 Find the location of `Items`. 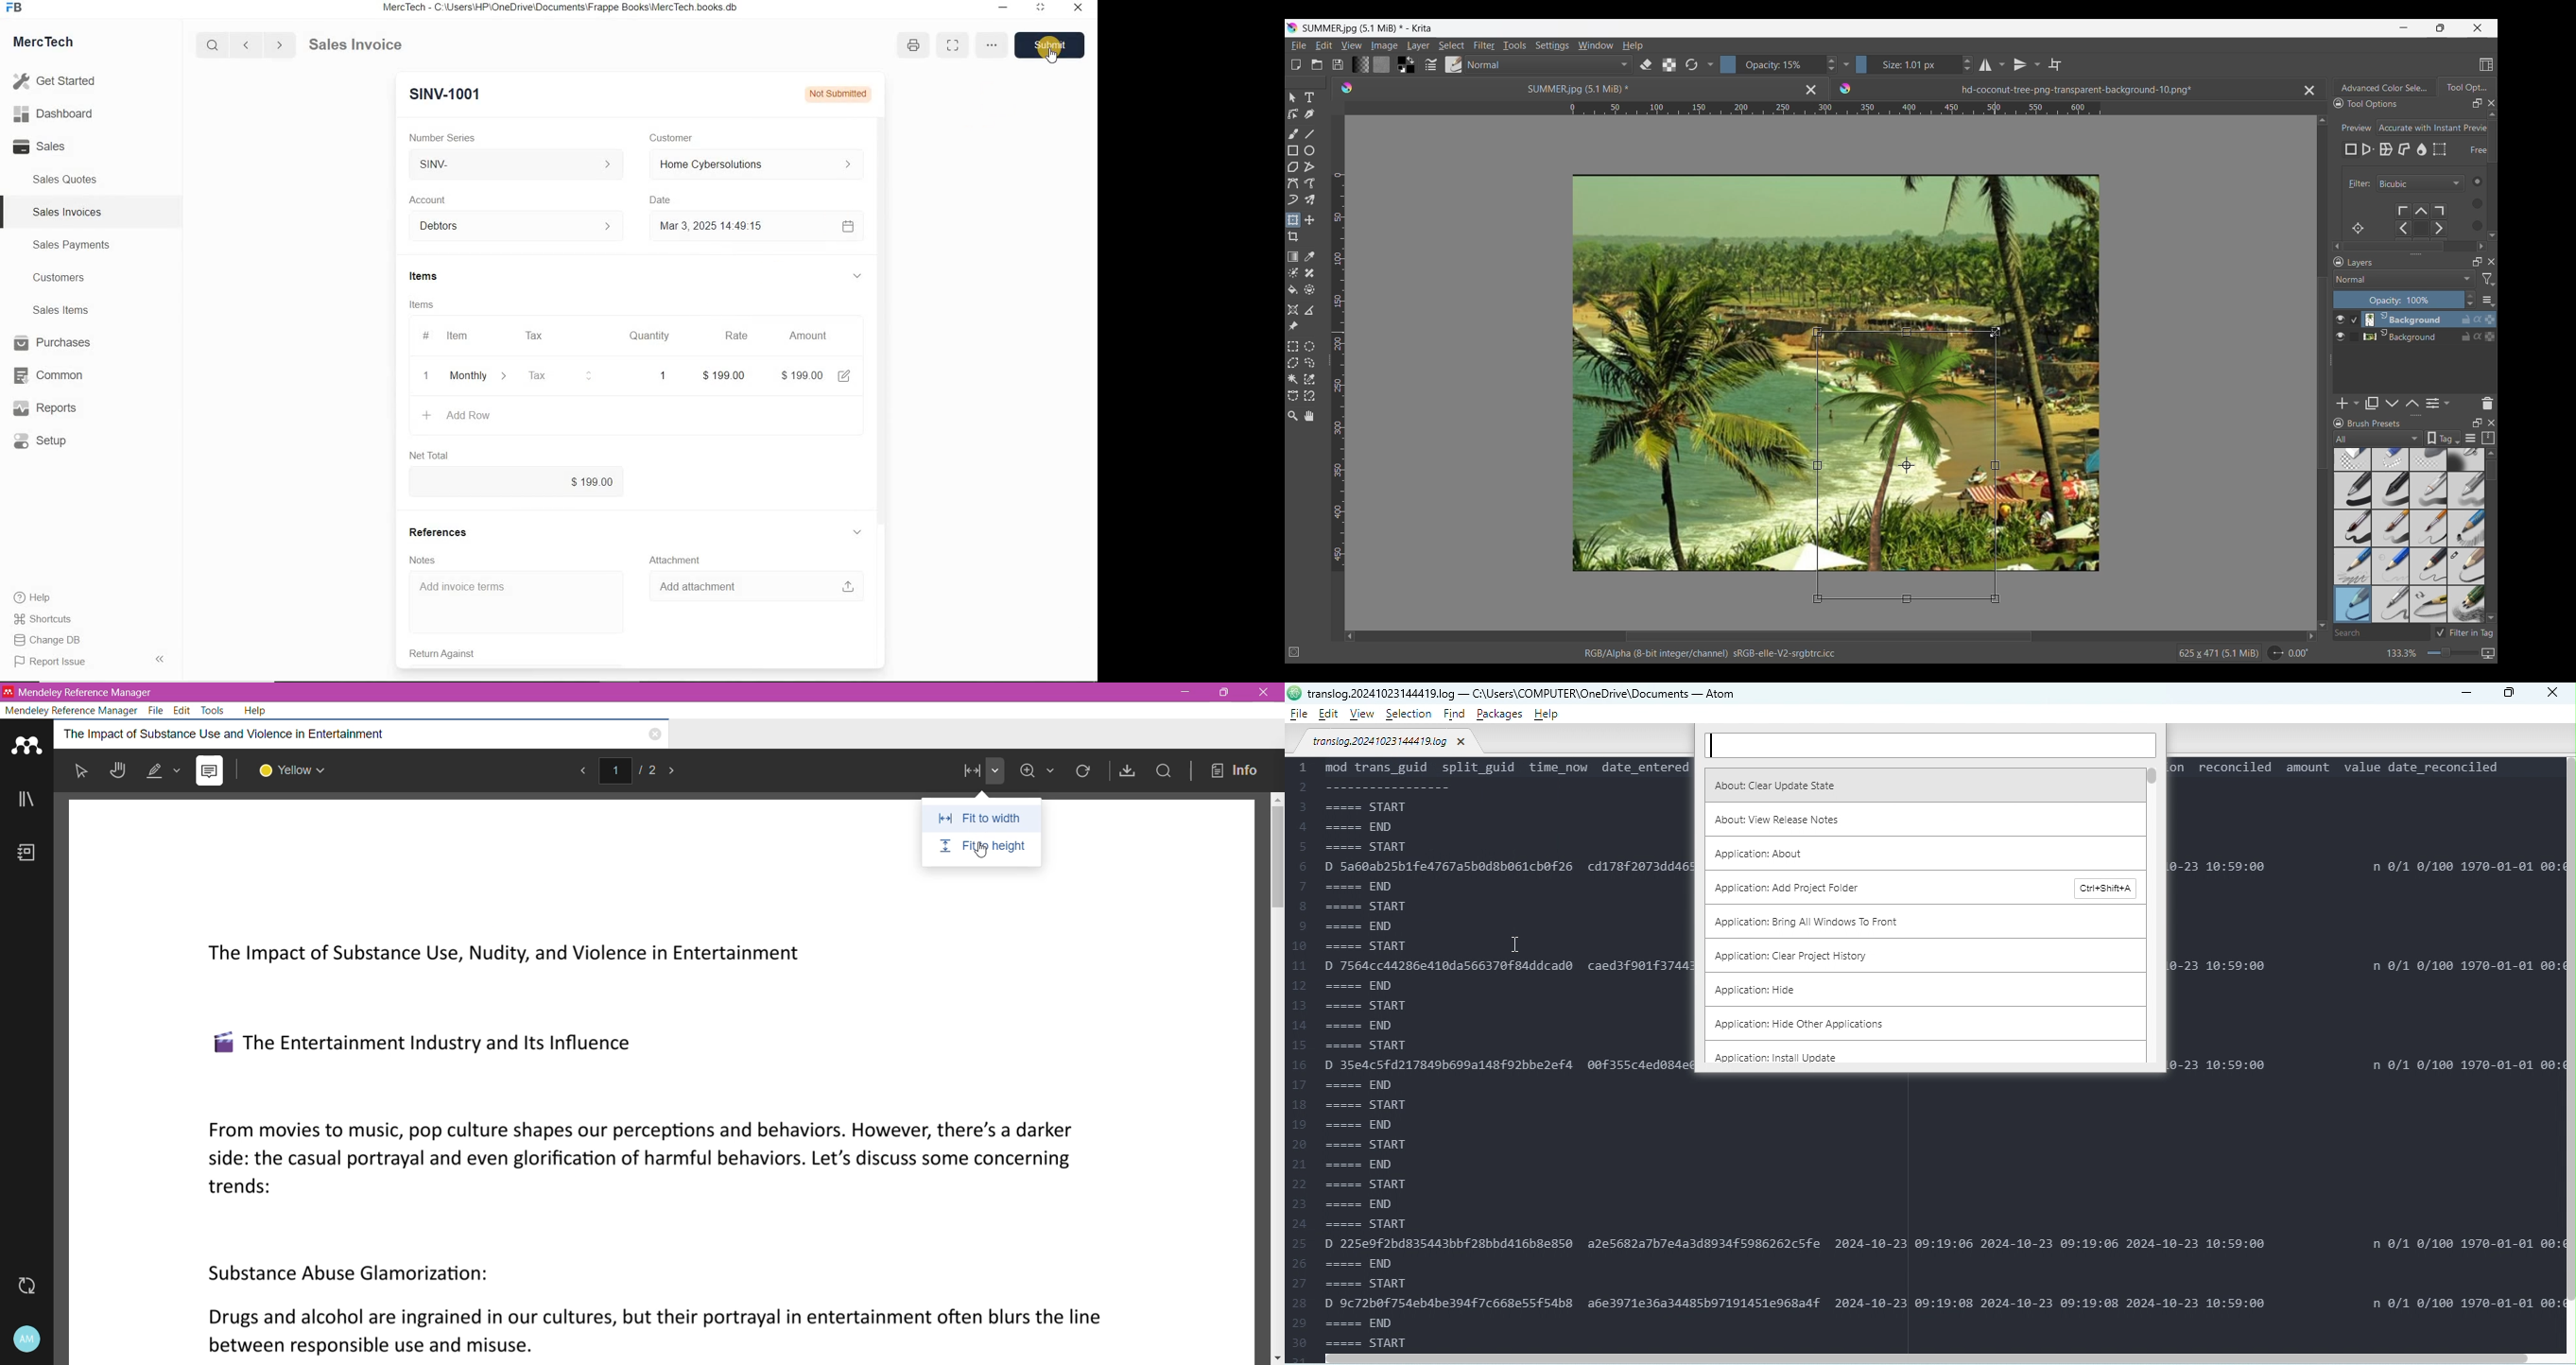

Items is located at coordinates (424, 306).